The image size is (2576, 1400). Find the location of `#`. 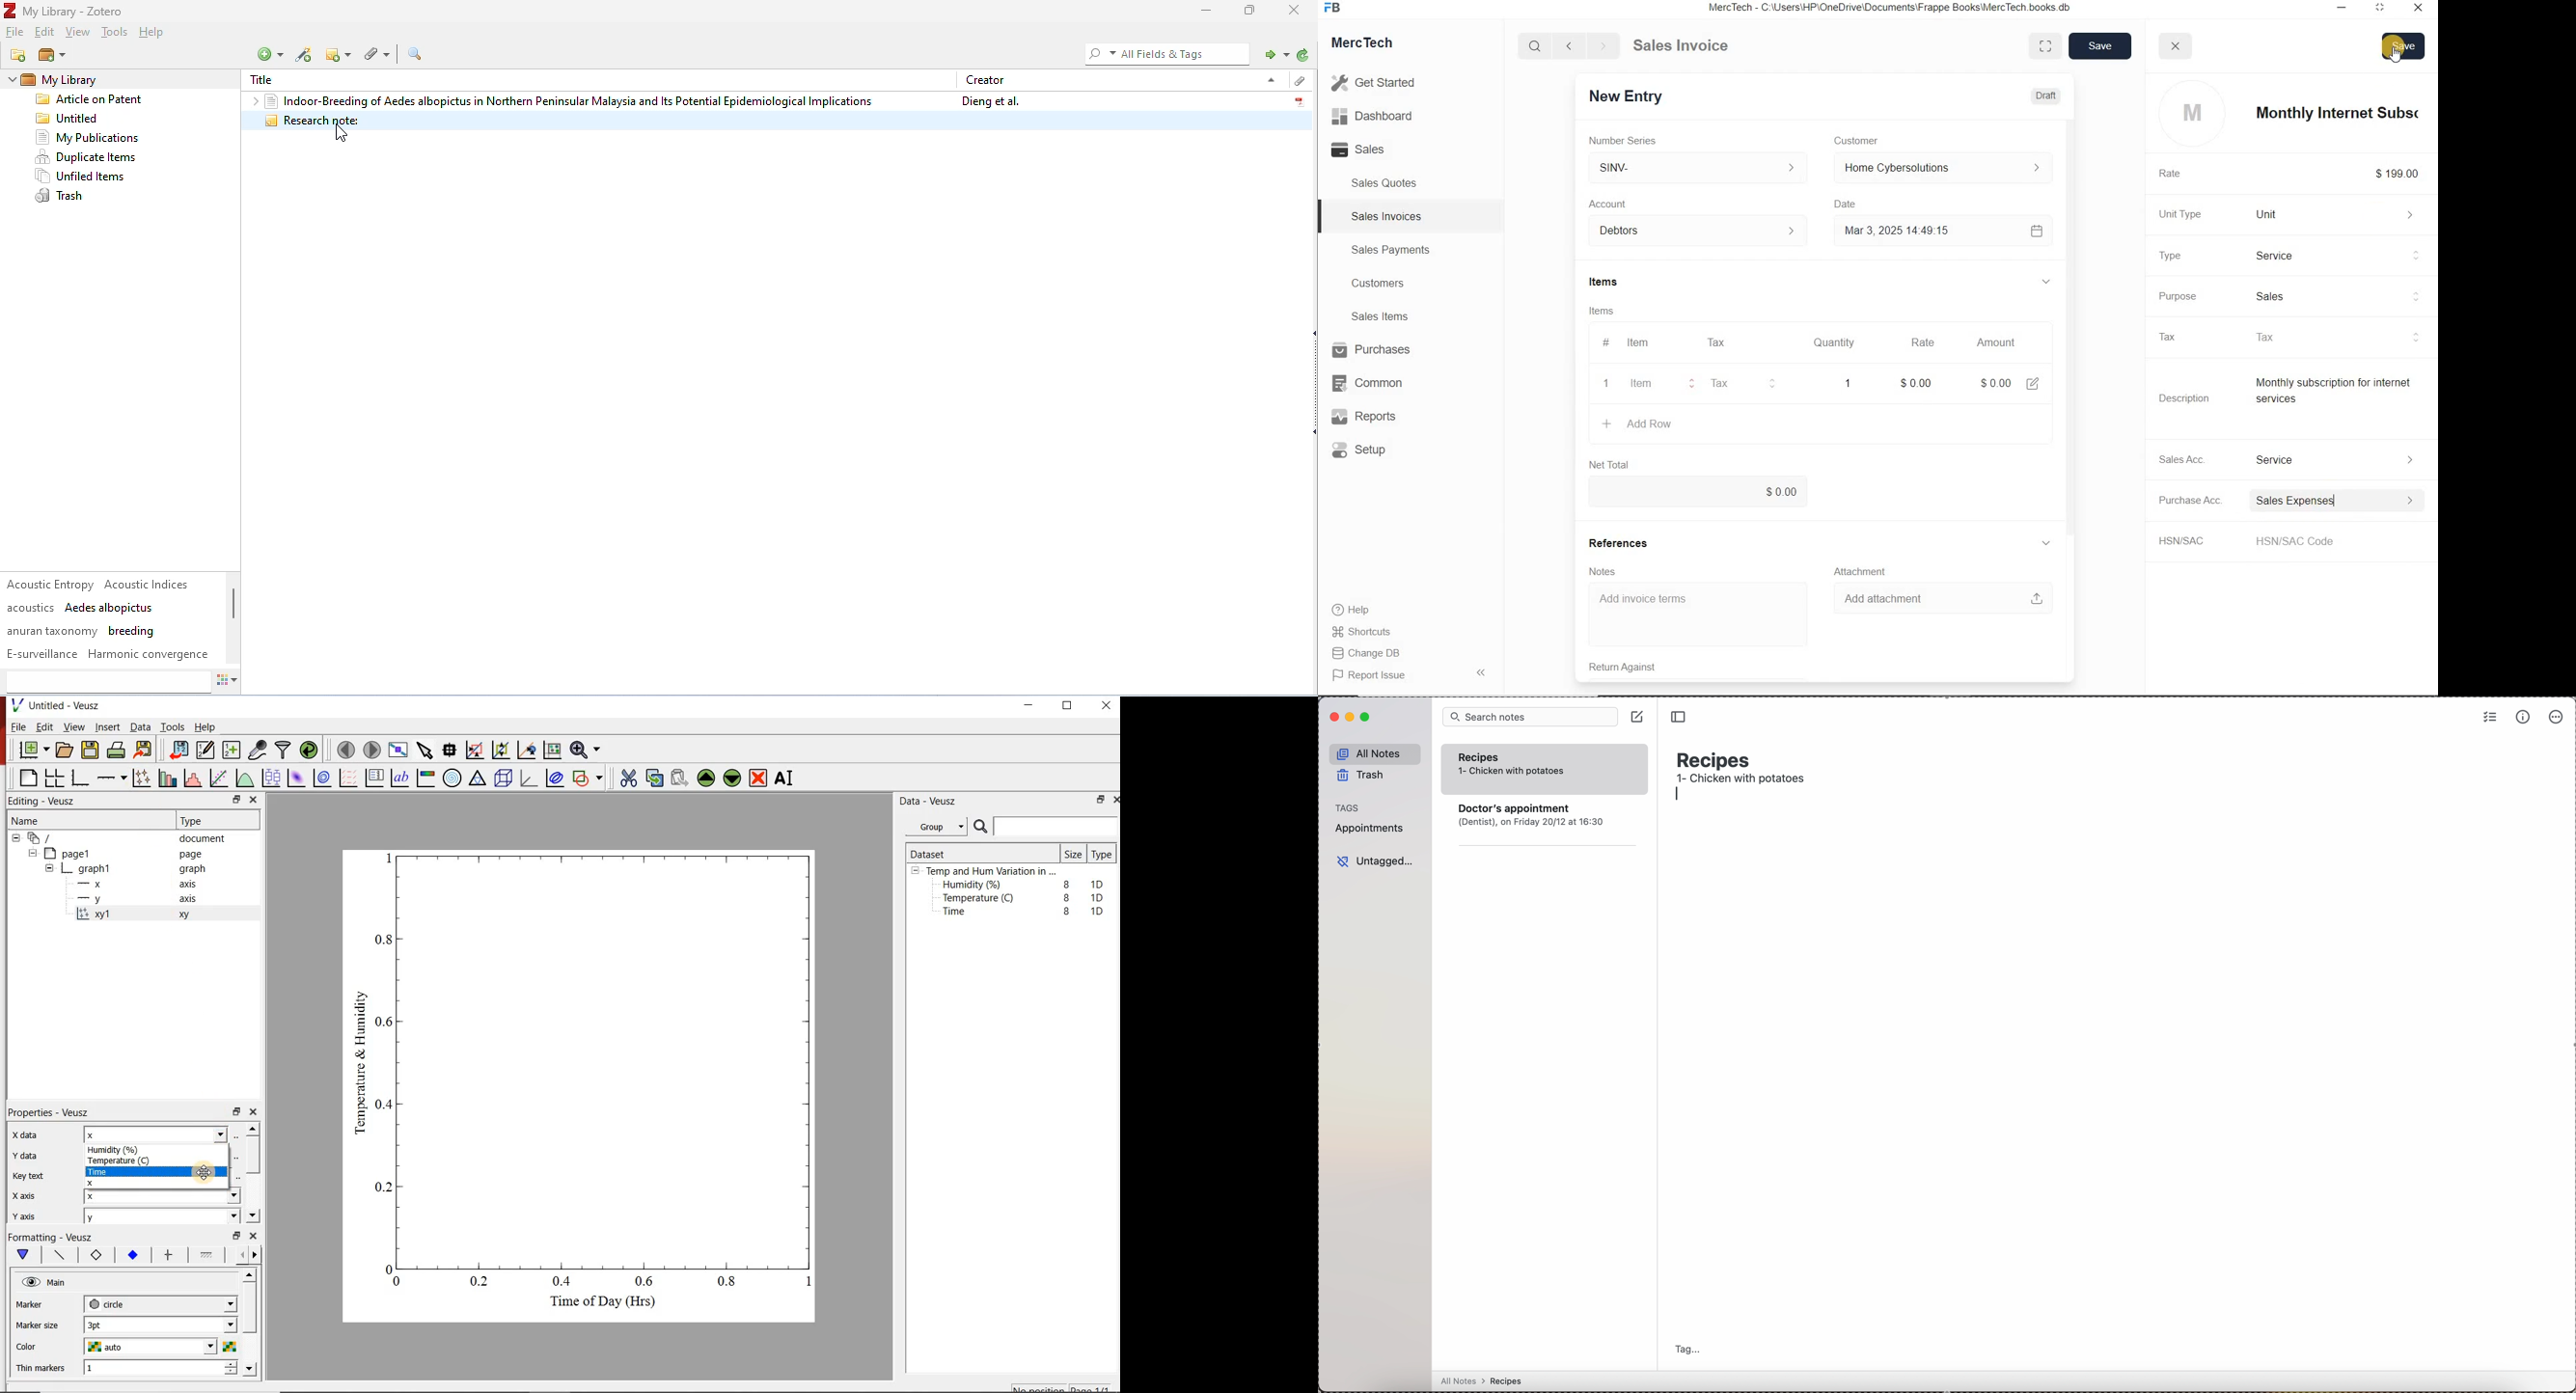

# is located at coordinates (1751, 342).